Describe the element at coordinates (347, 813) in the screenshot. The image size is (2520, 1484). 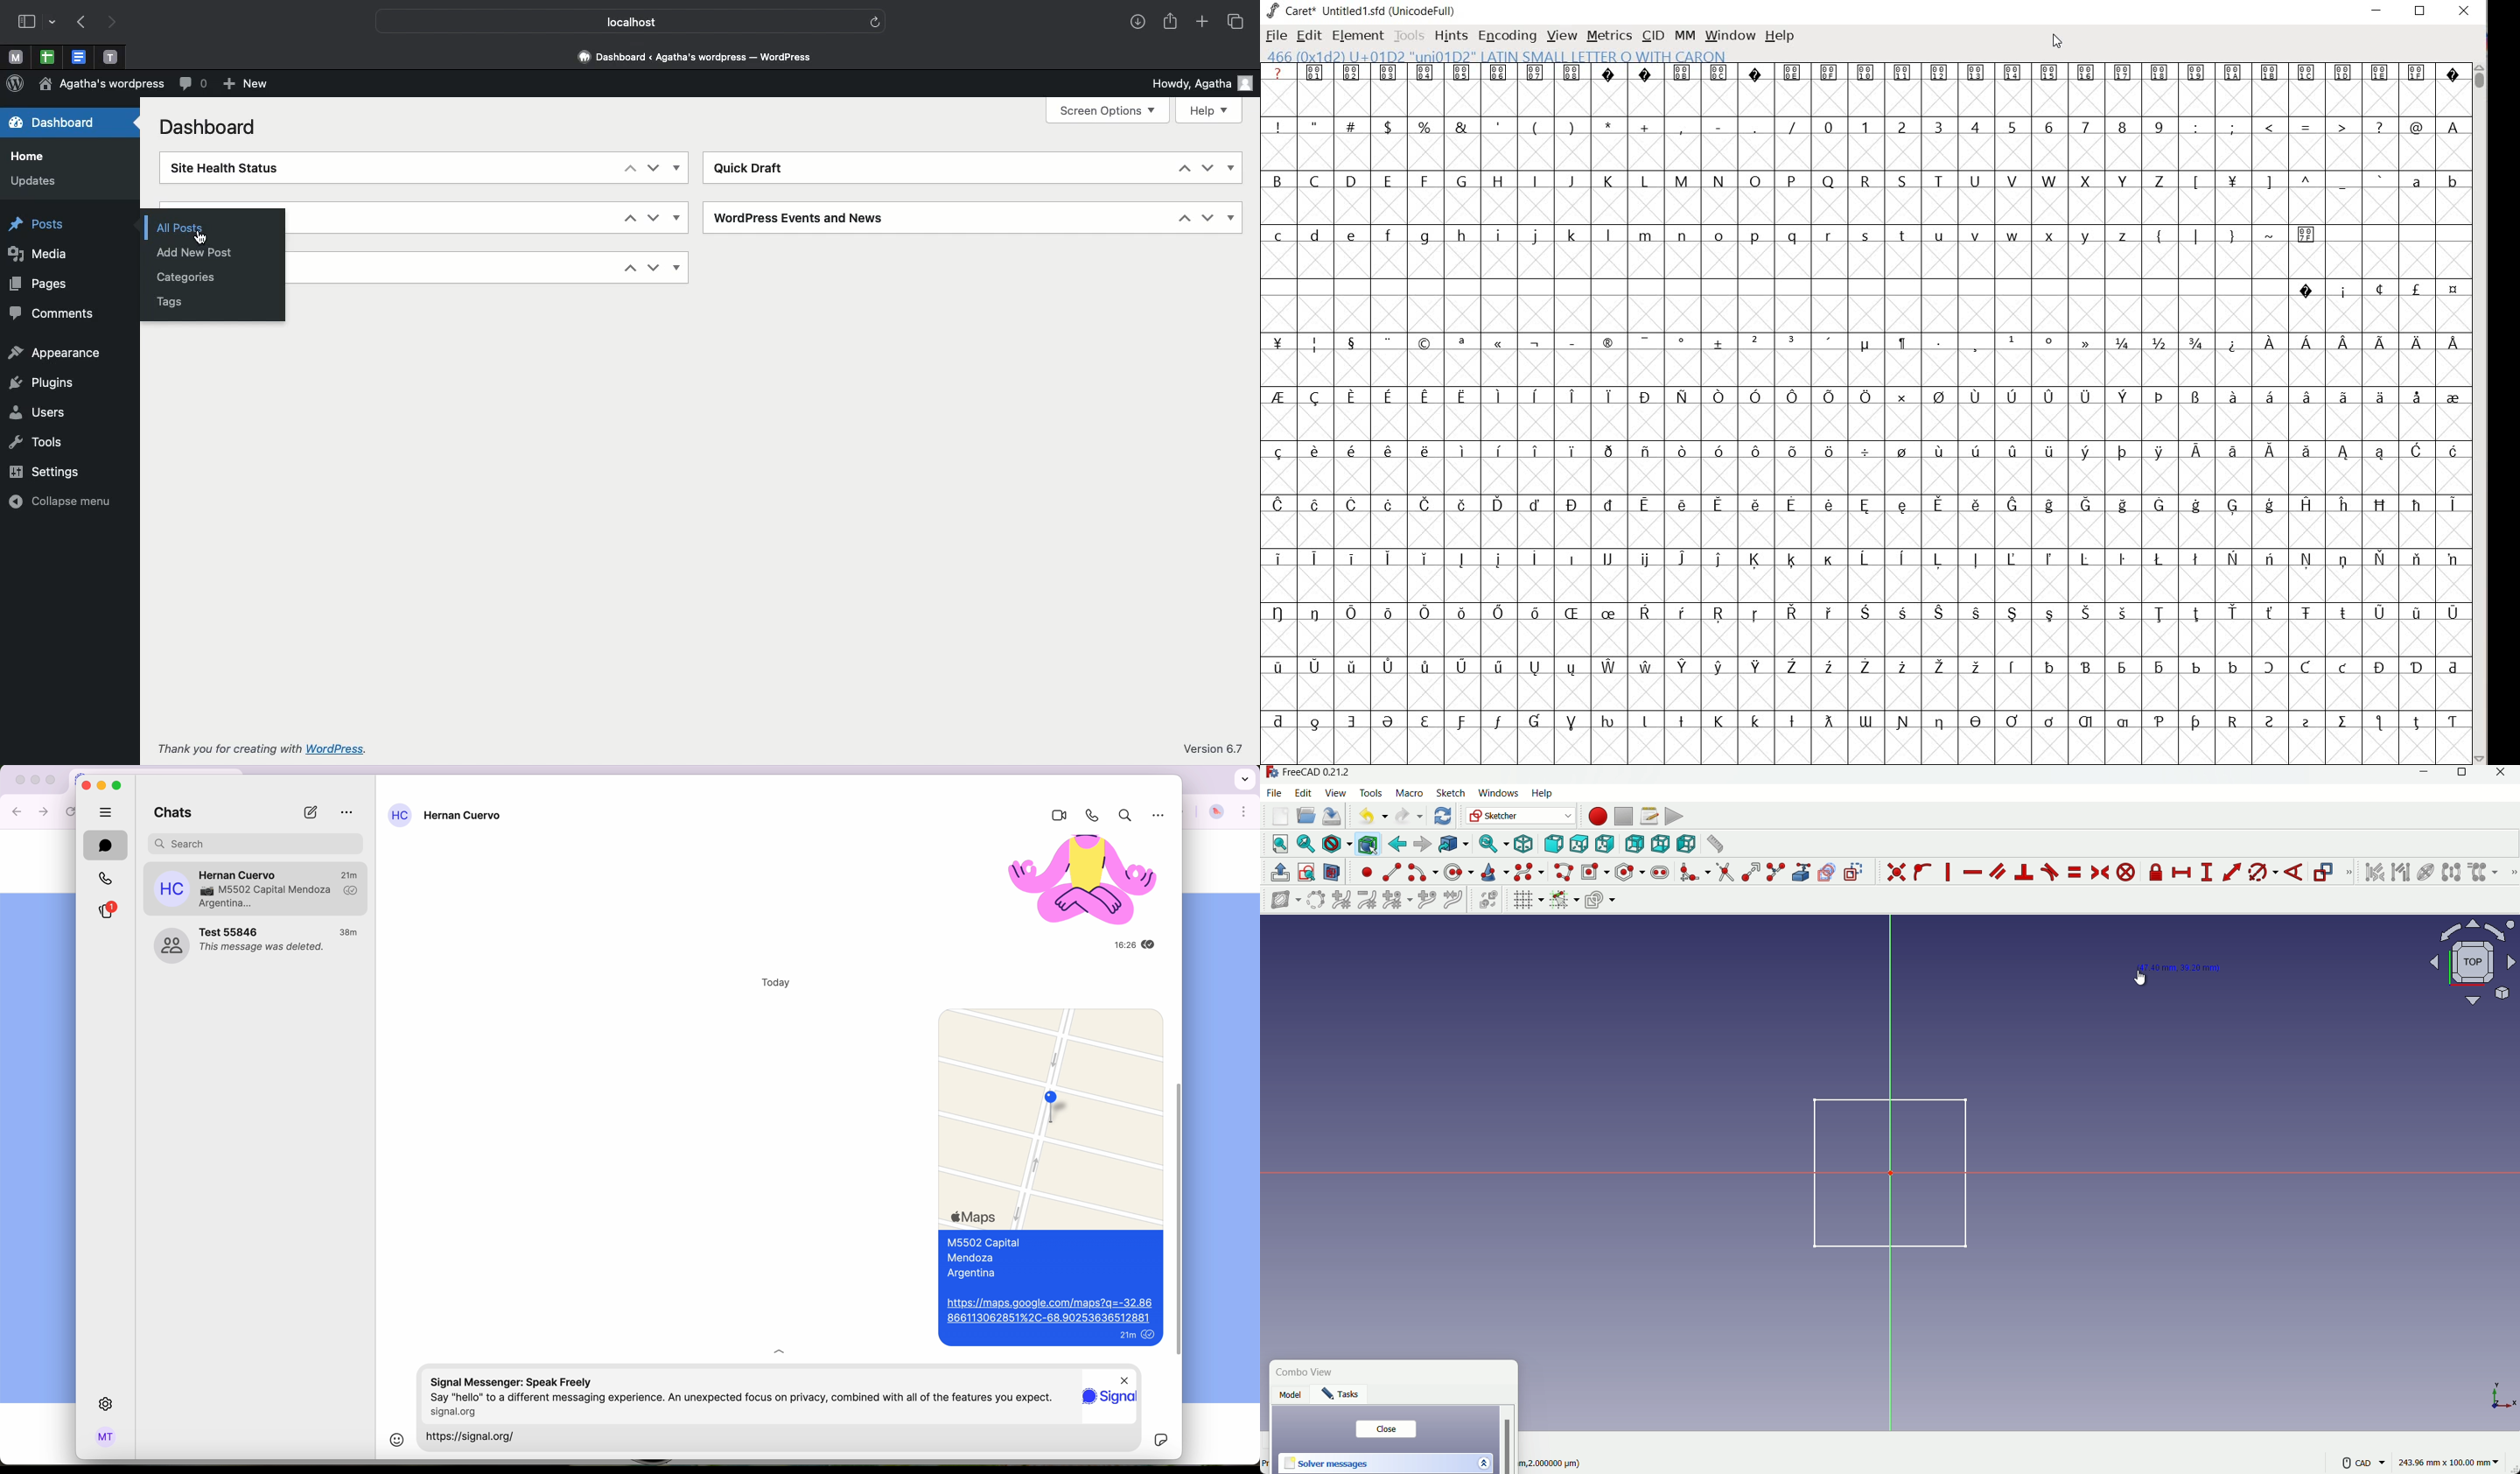
I see `options` at that location.